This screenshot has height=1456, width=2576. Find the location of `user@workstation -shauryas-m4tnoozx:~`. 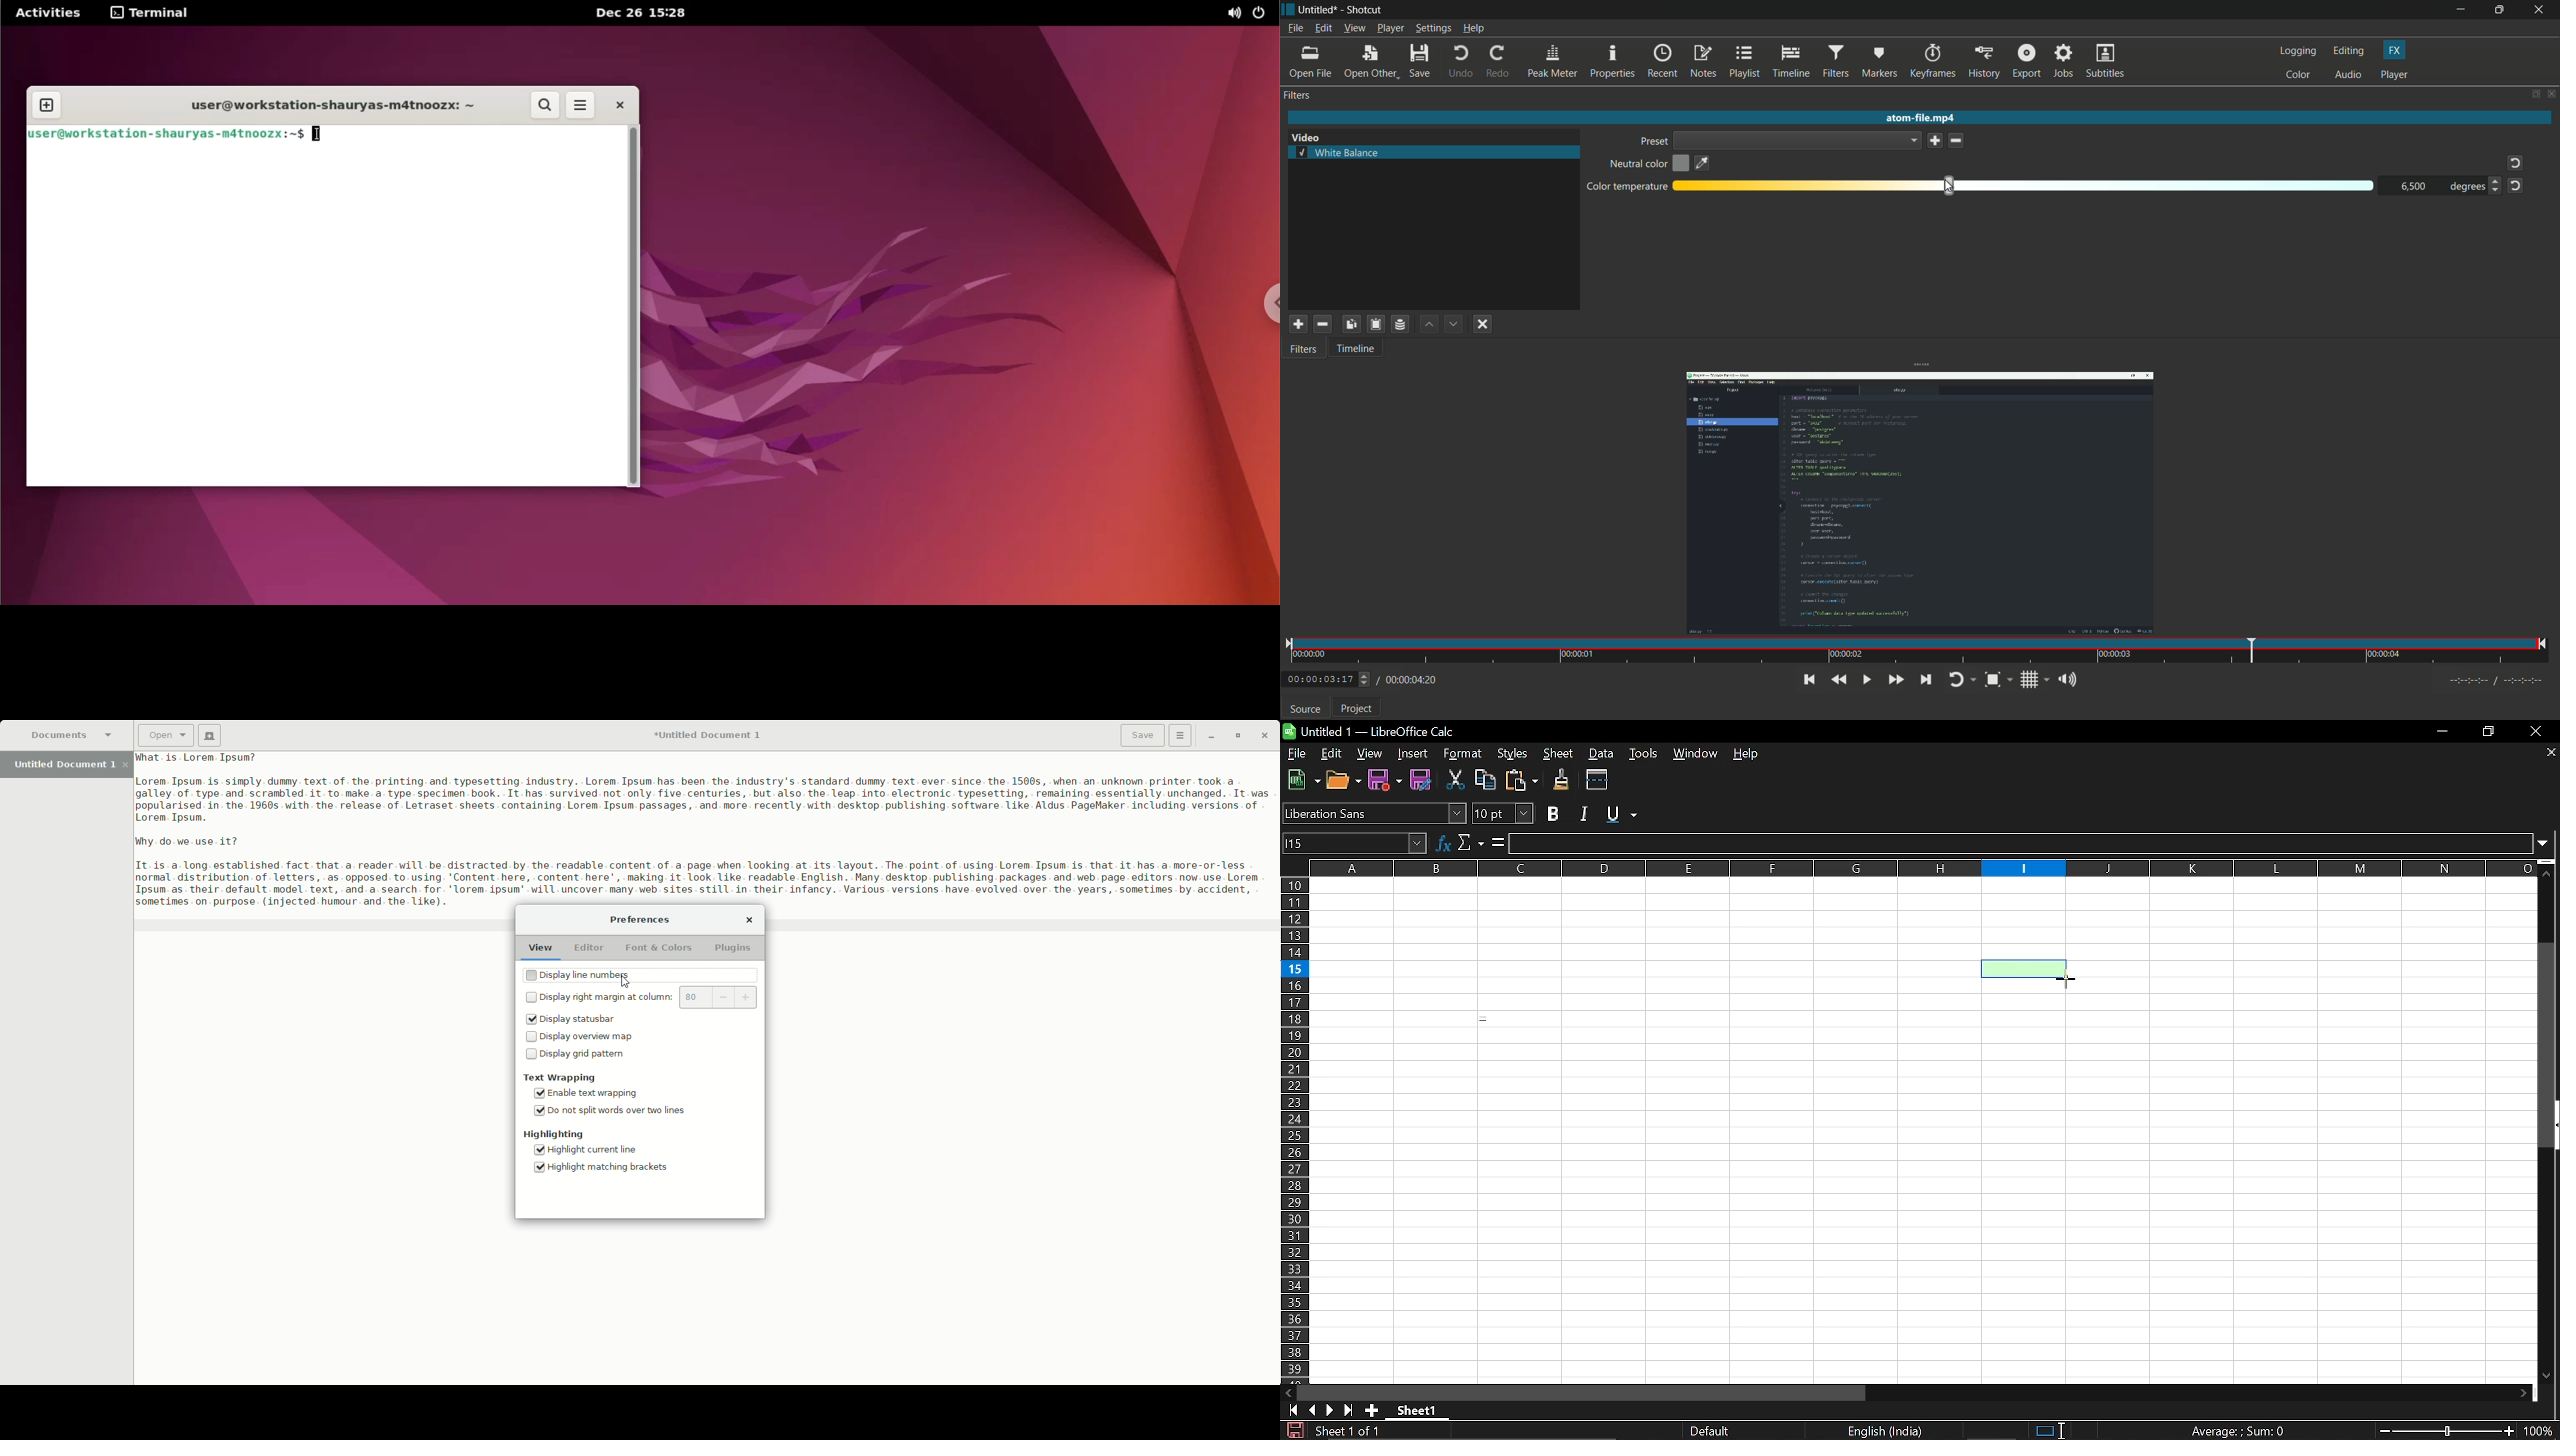

user@workstation -shauryas-m4tnoozx:~ is located at coordinates (325, 108).